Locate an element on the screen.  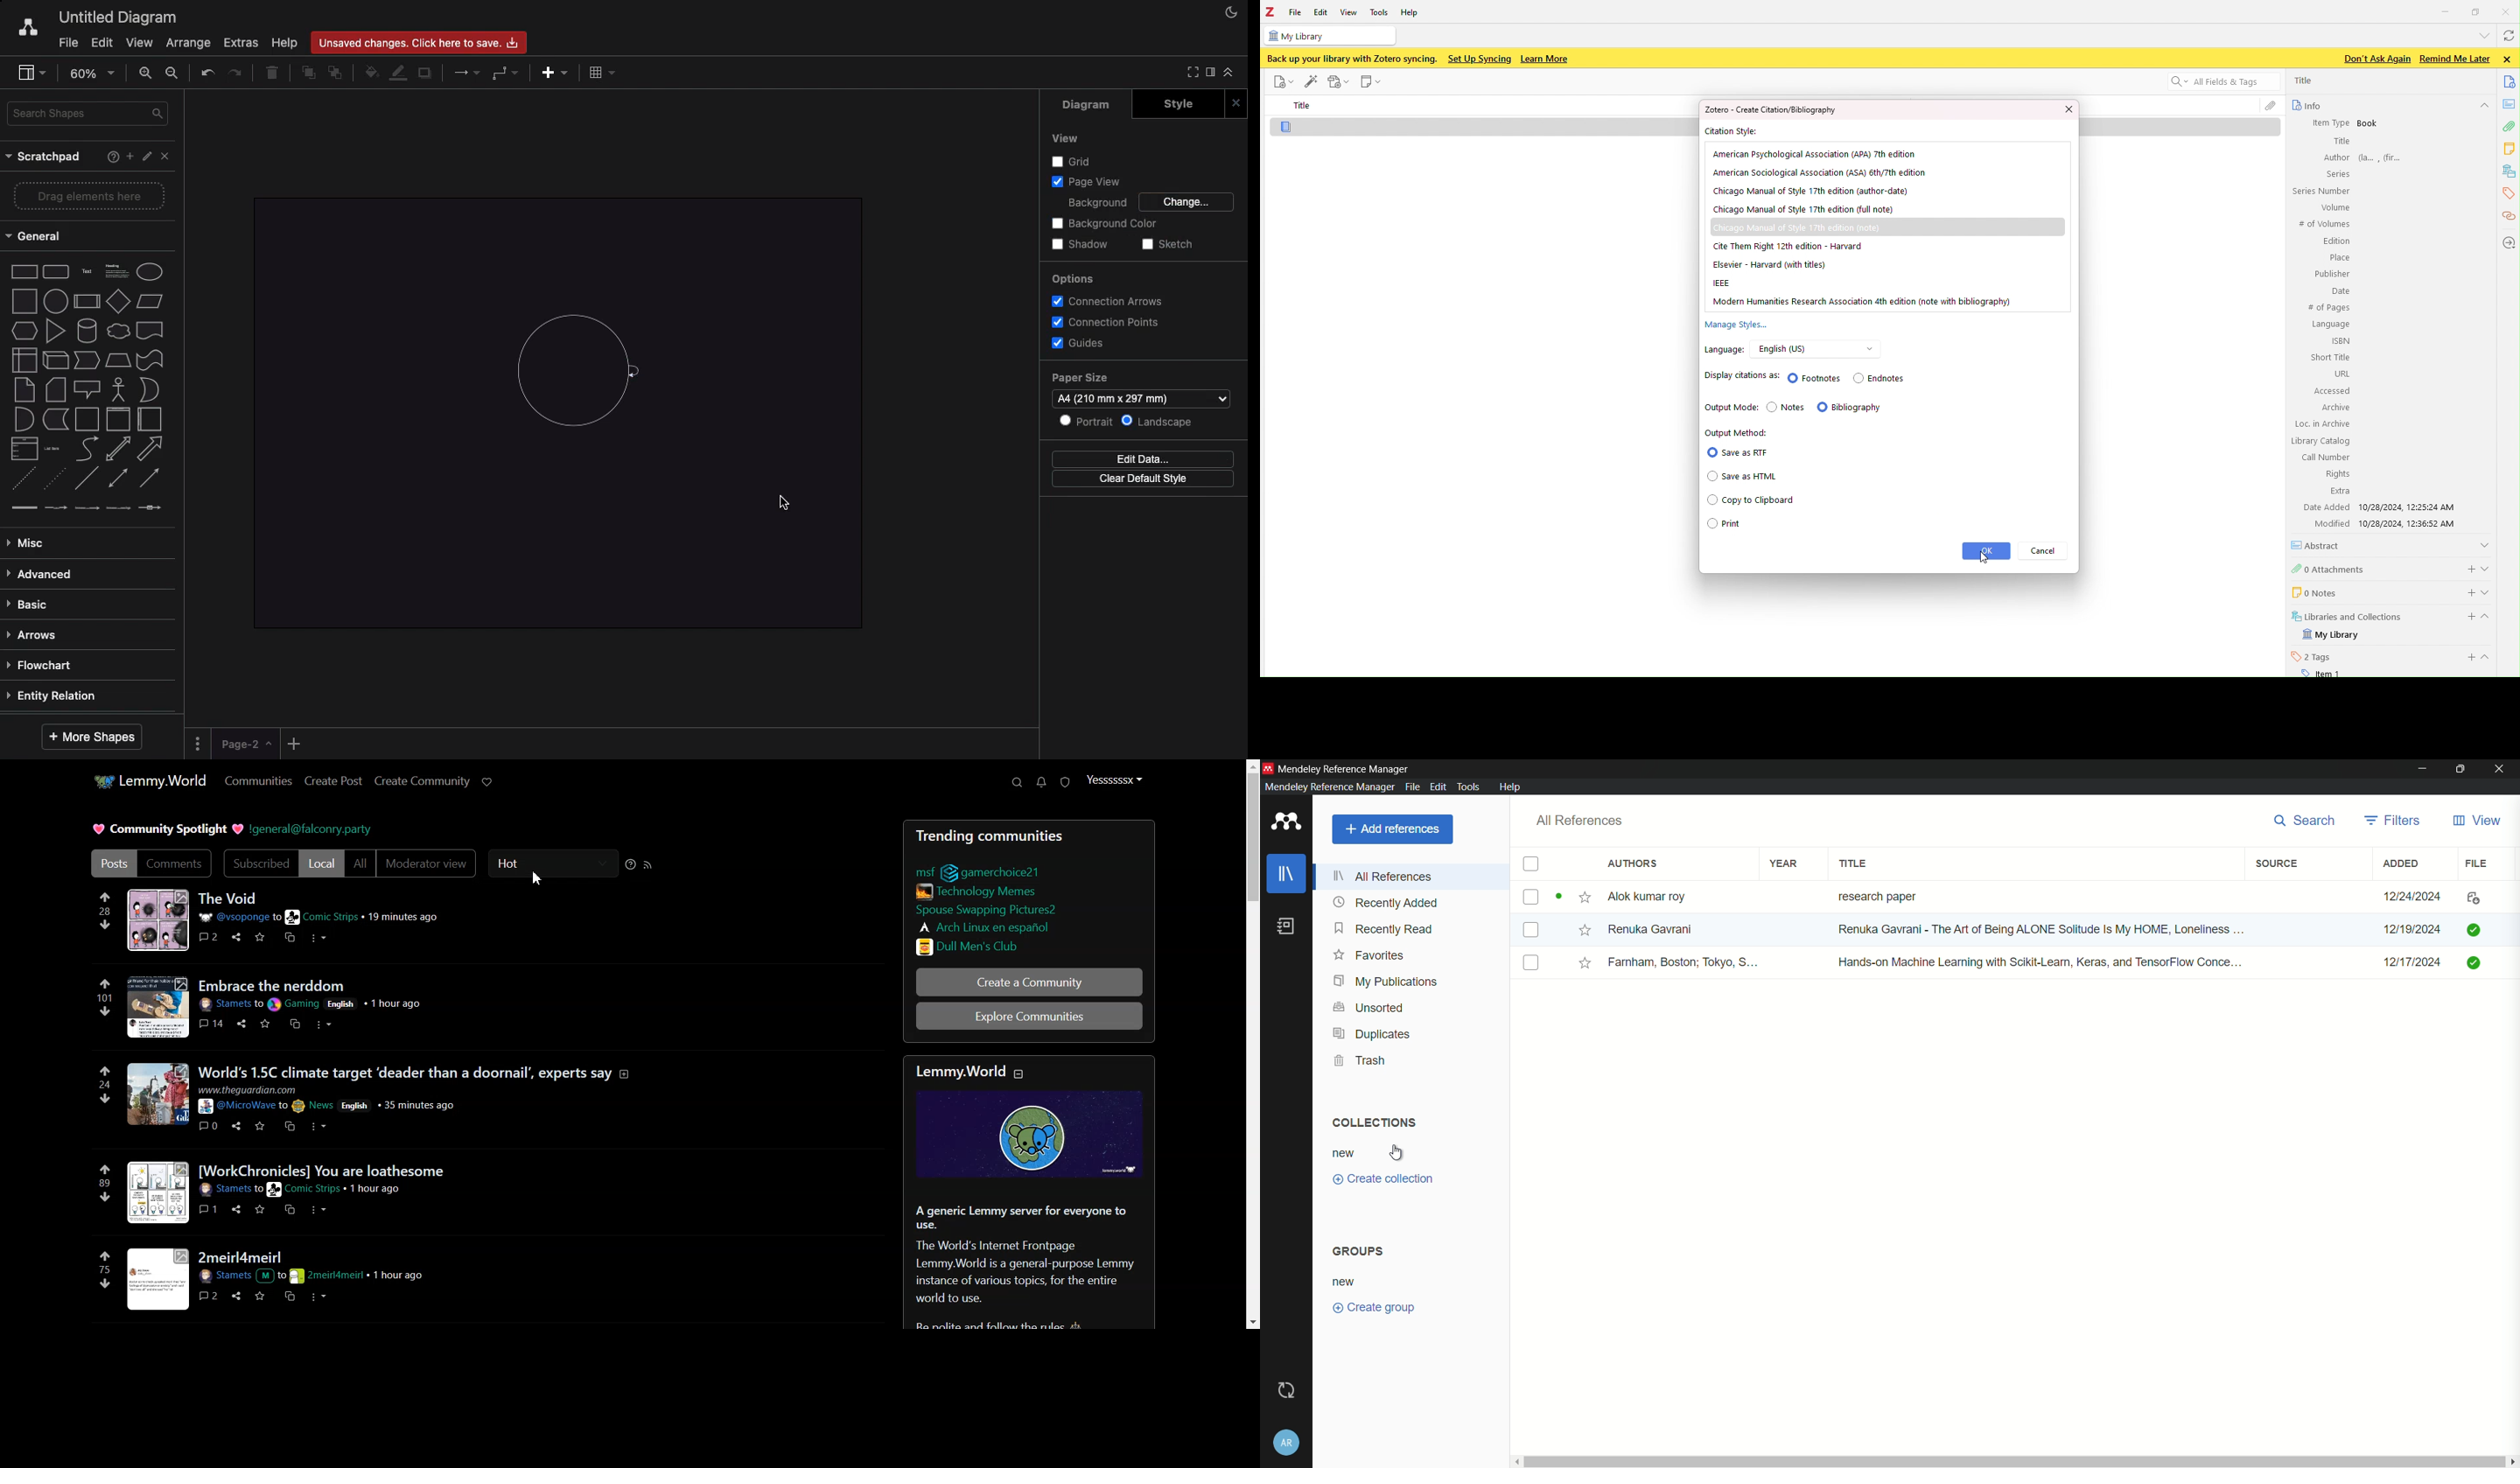
view is located at coordinates (2477, 821).